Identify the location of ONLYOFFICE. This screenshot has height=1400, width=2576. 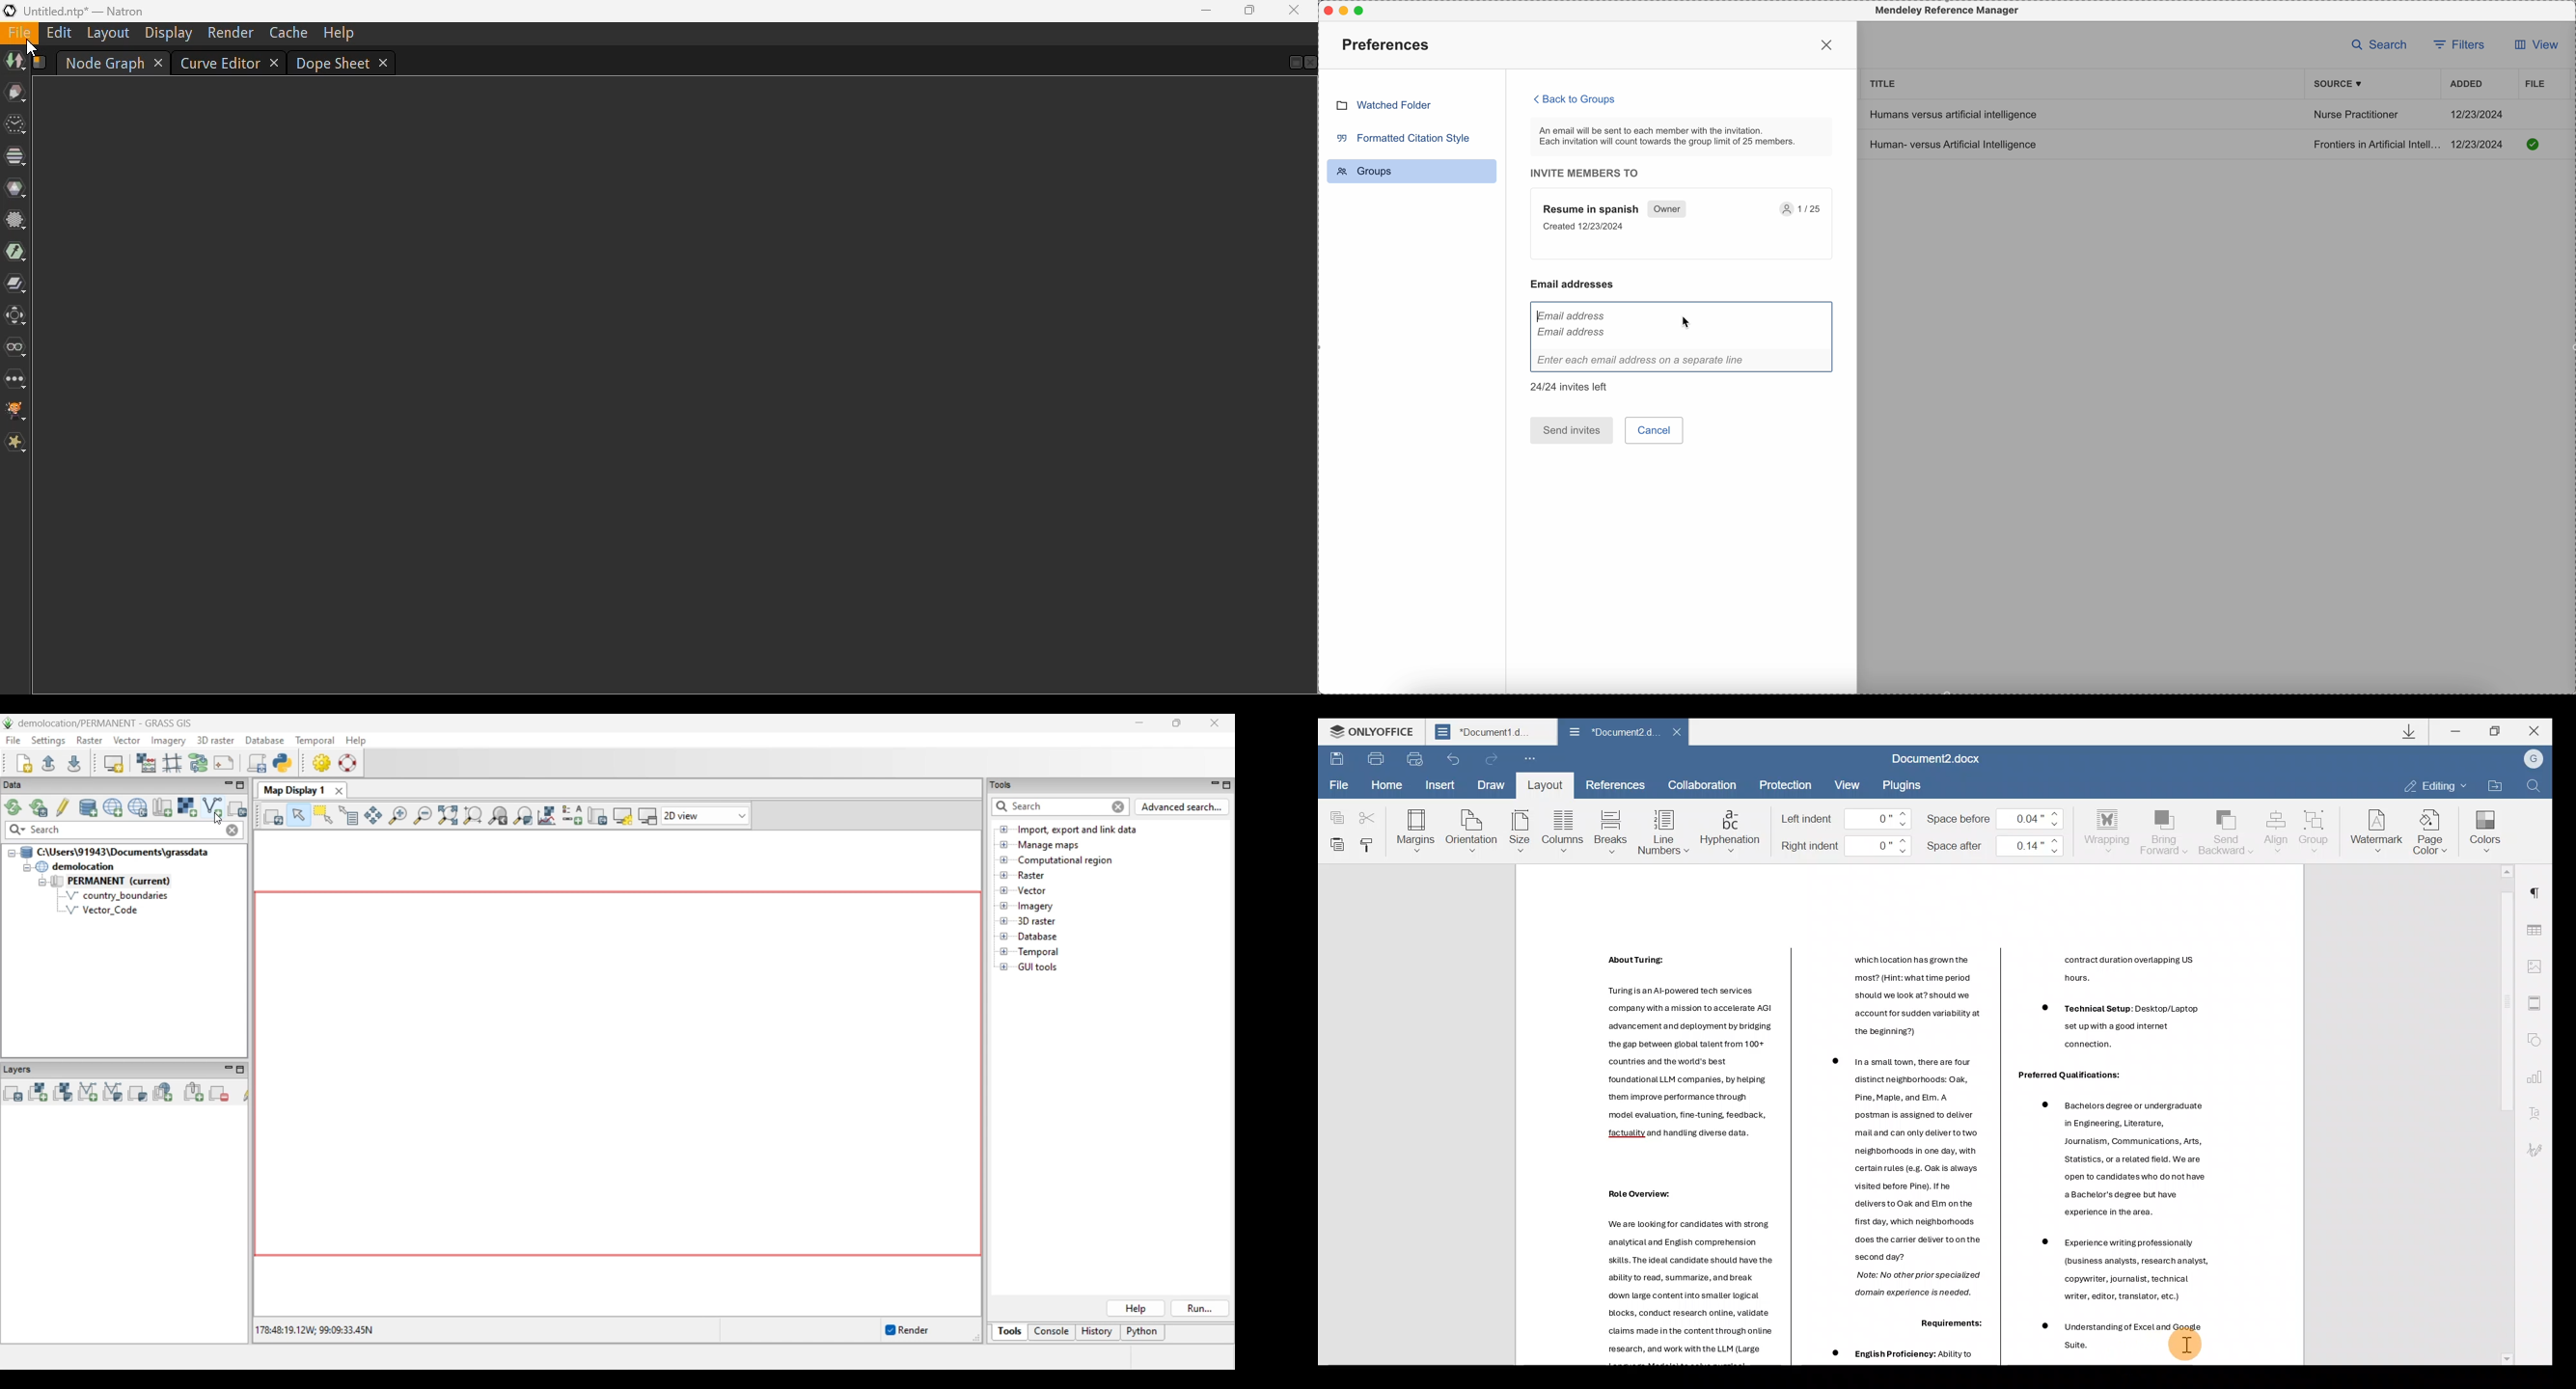
(1375, 734).